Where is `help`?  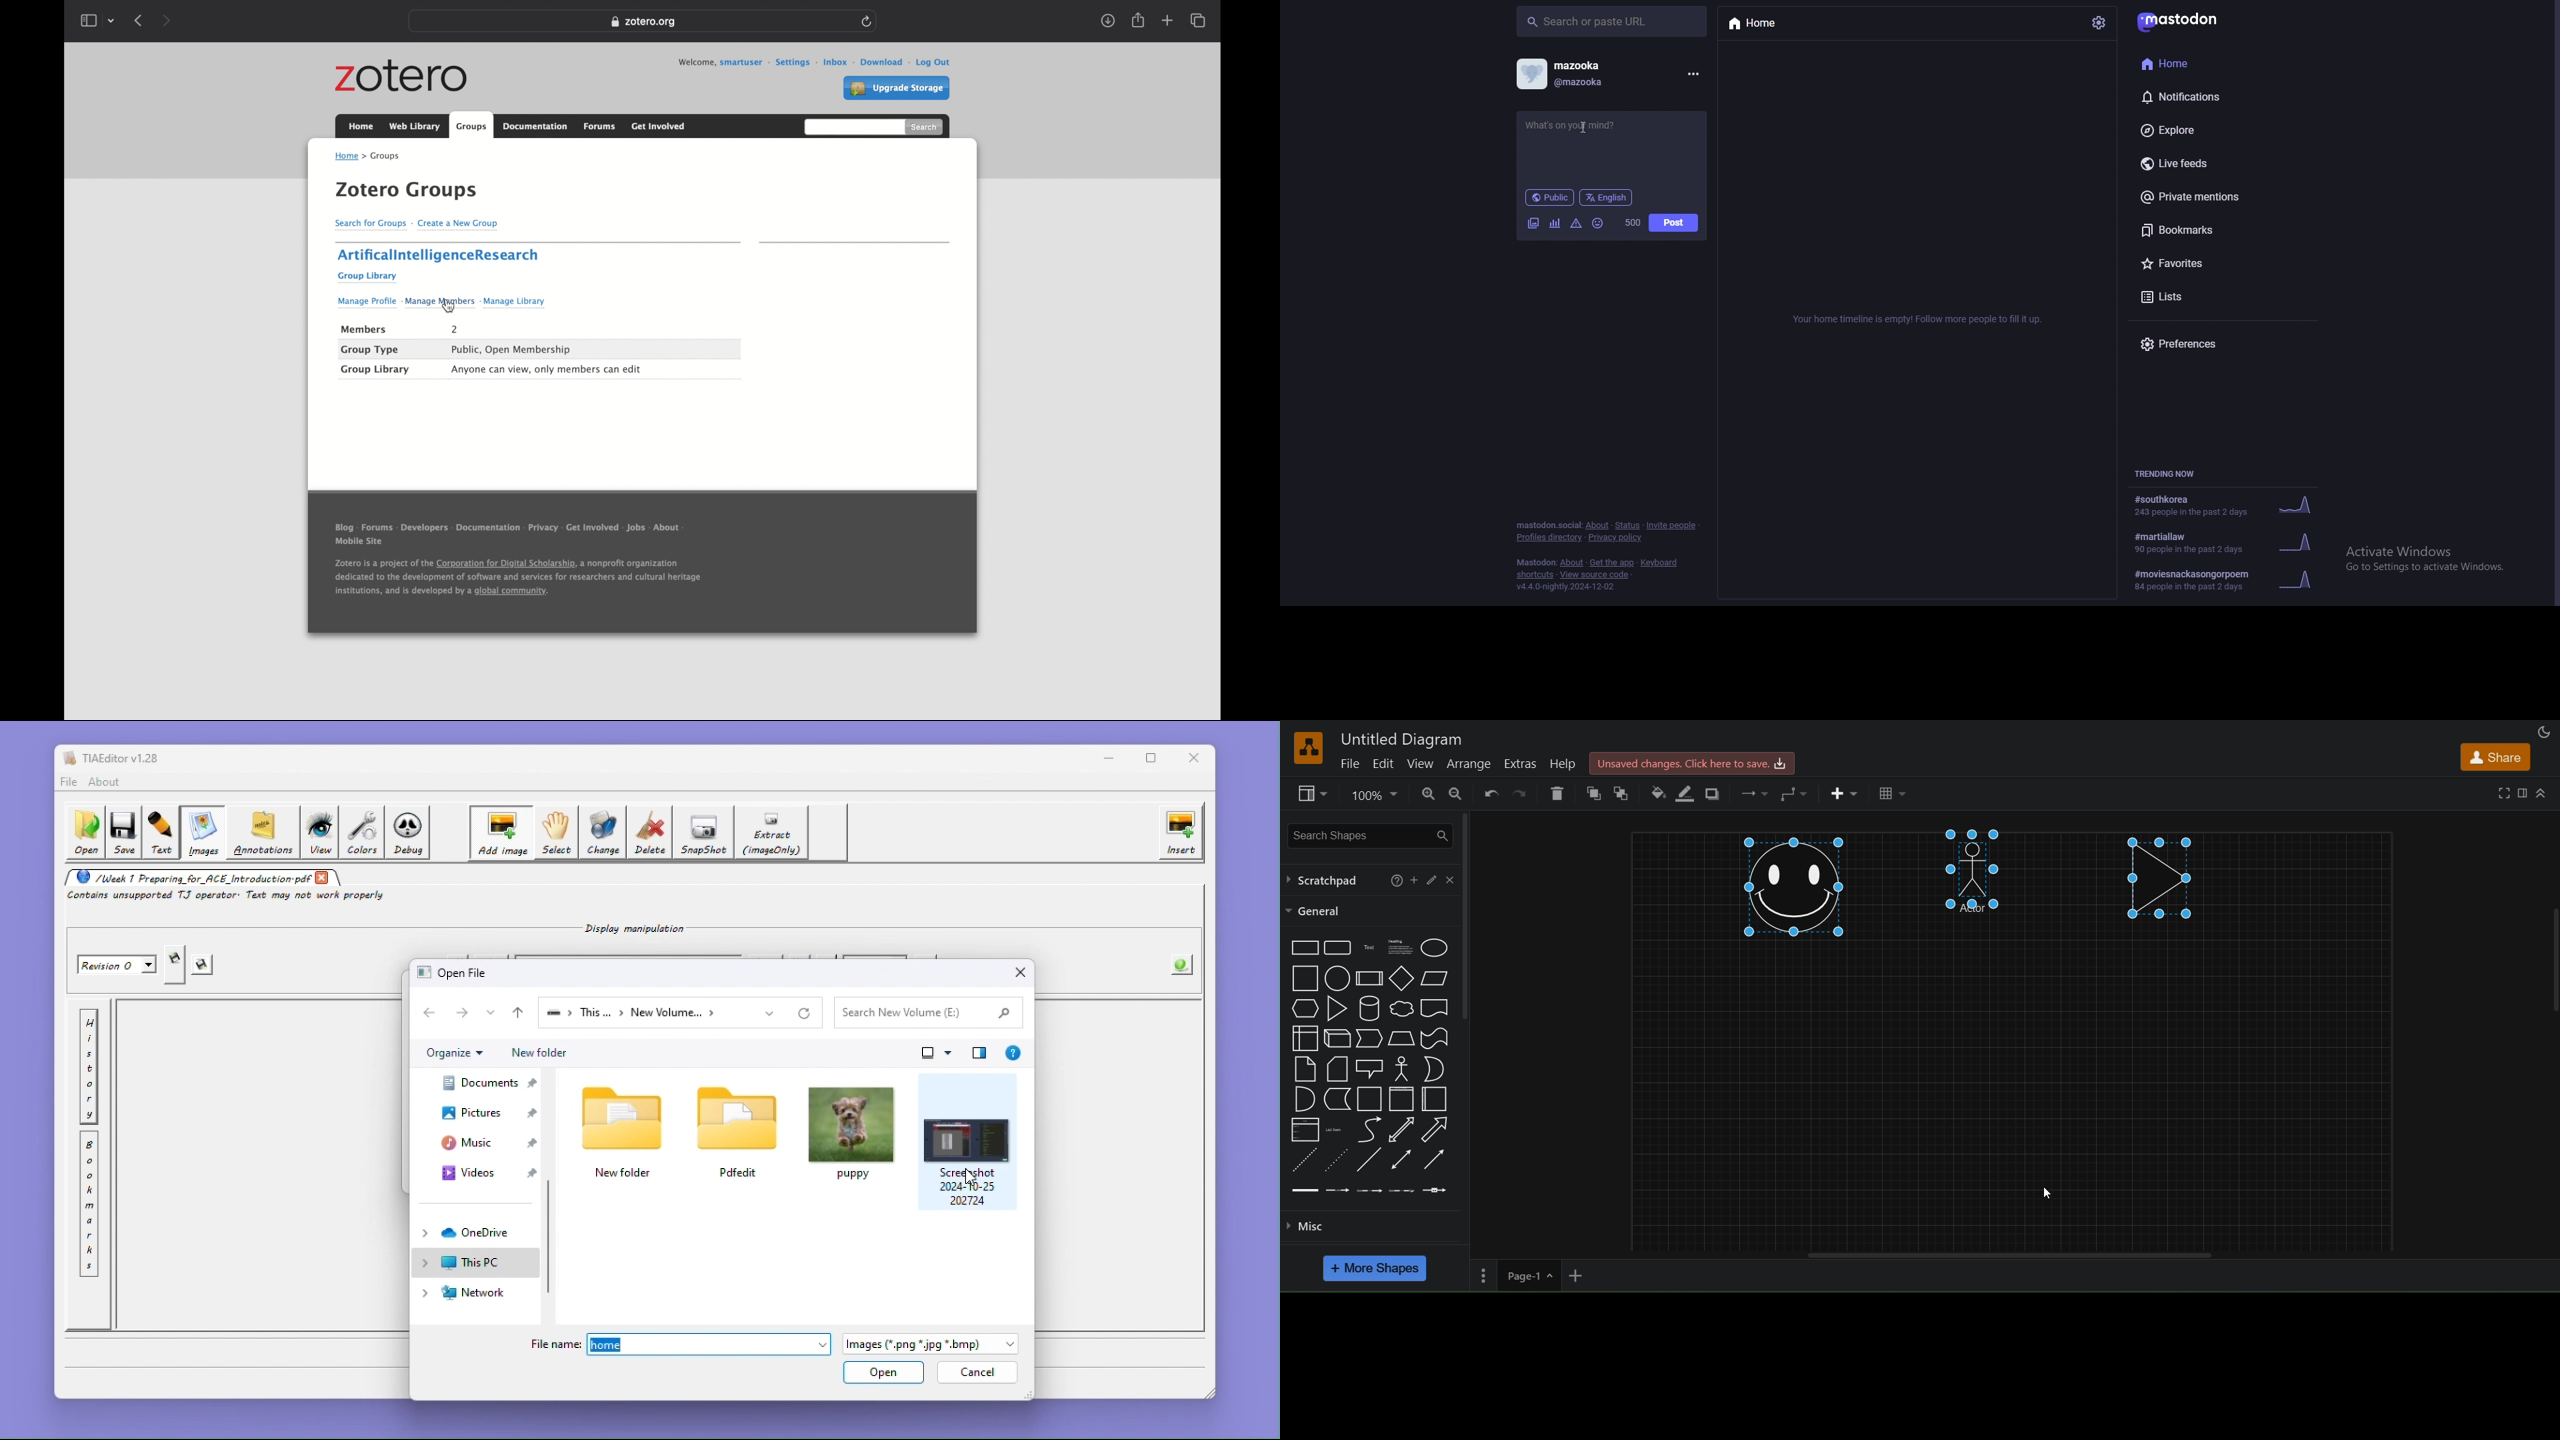
help is located at coordinates (1565, 763).